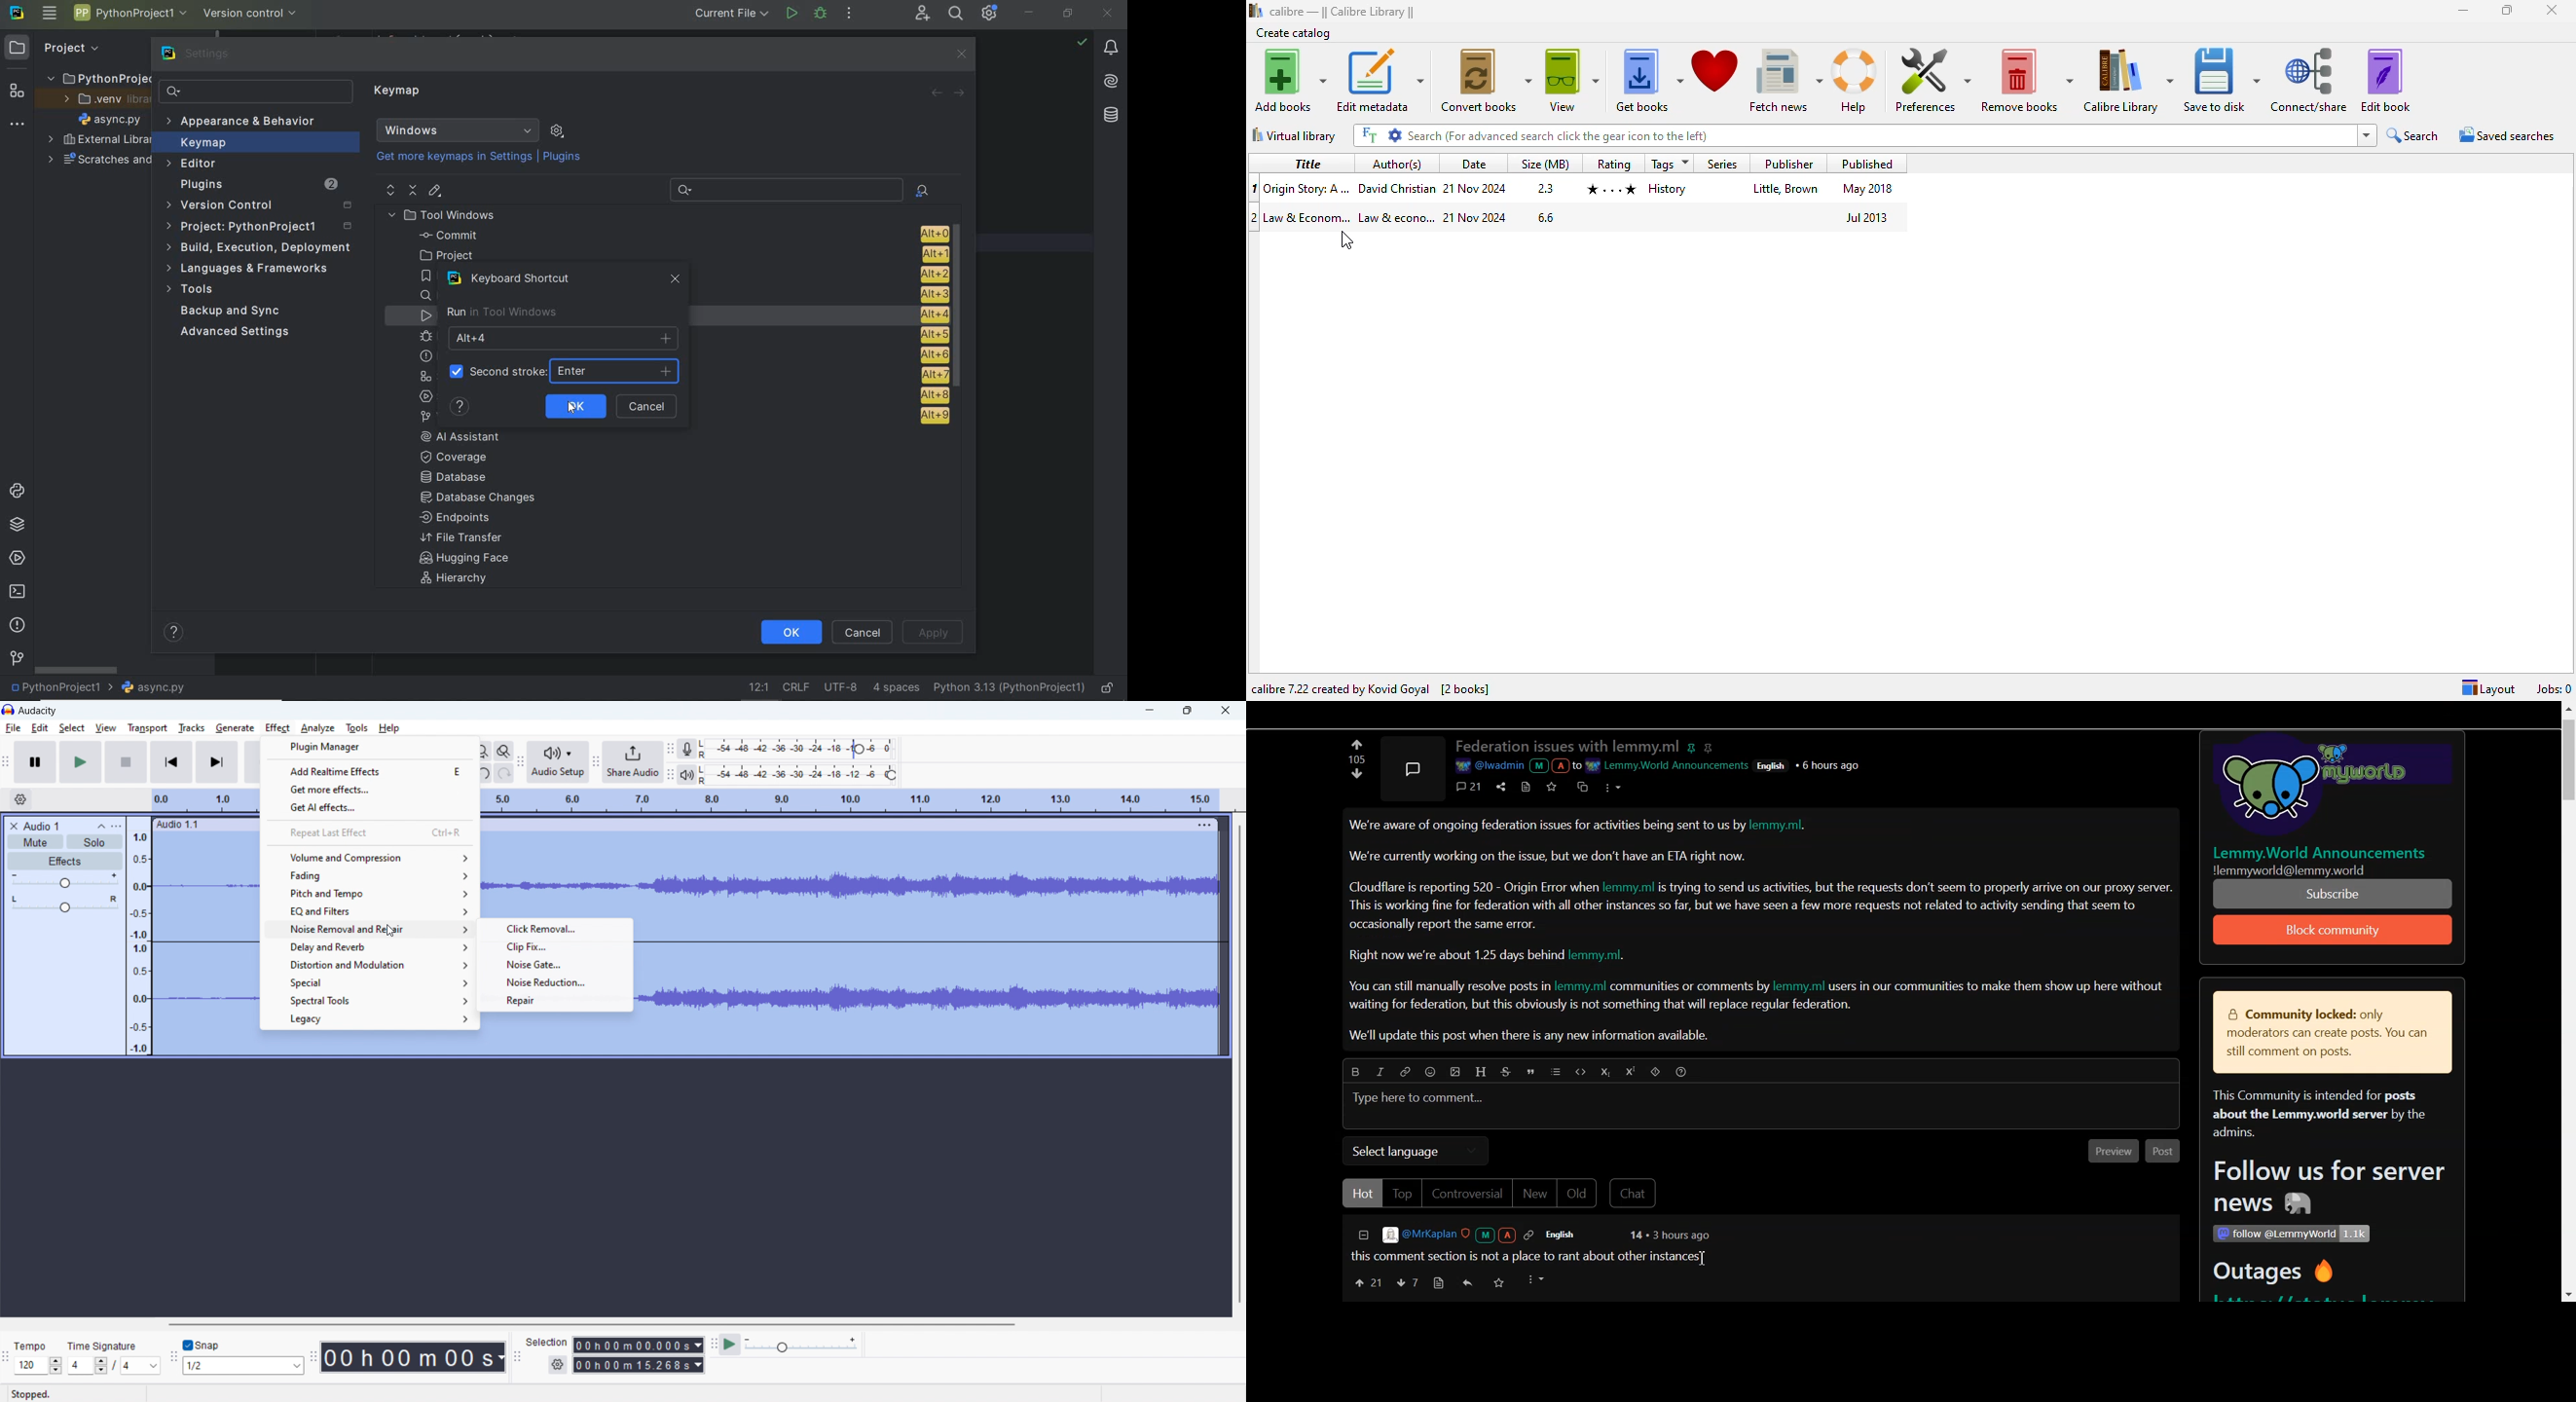 This screenshot has height=1428, width=2576. What do you see at coordinates (389, 190) in the screenshot?
I see `expand all` at bounding box center [389, 190].